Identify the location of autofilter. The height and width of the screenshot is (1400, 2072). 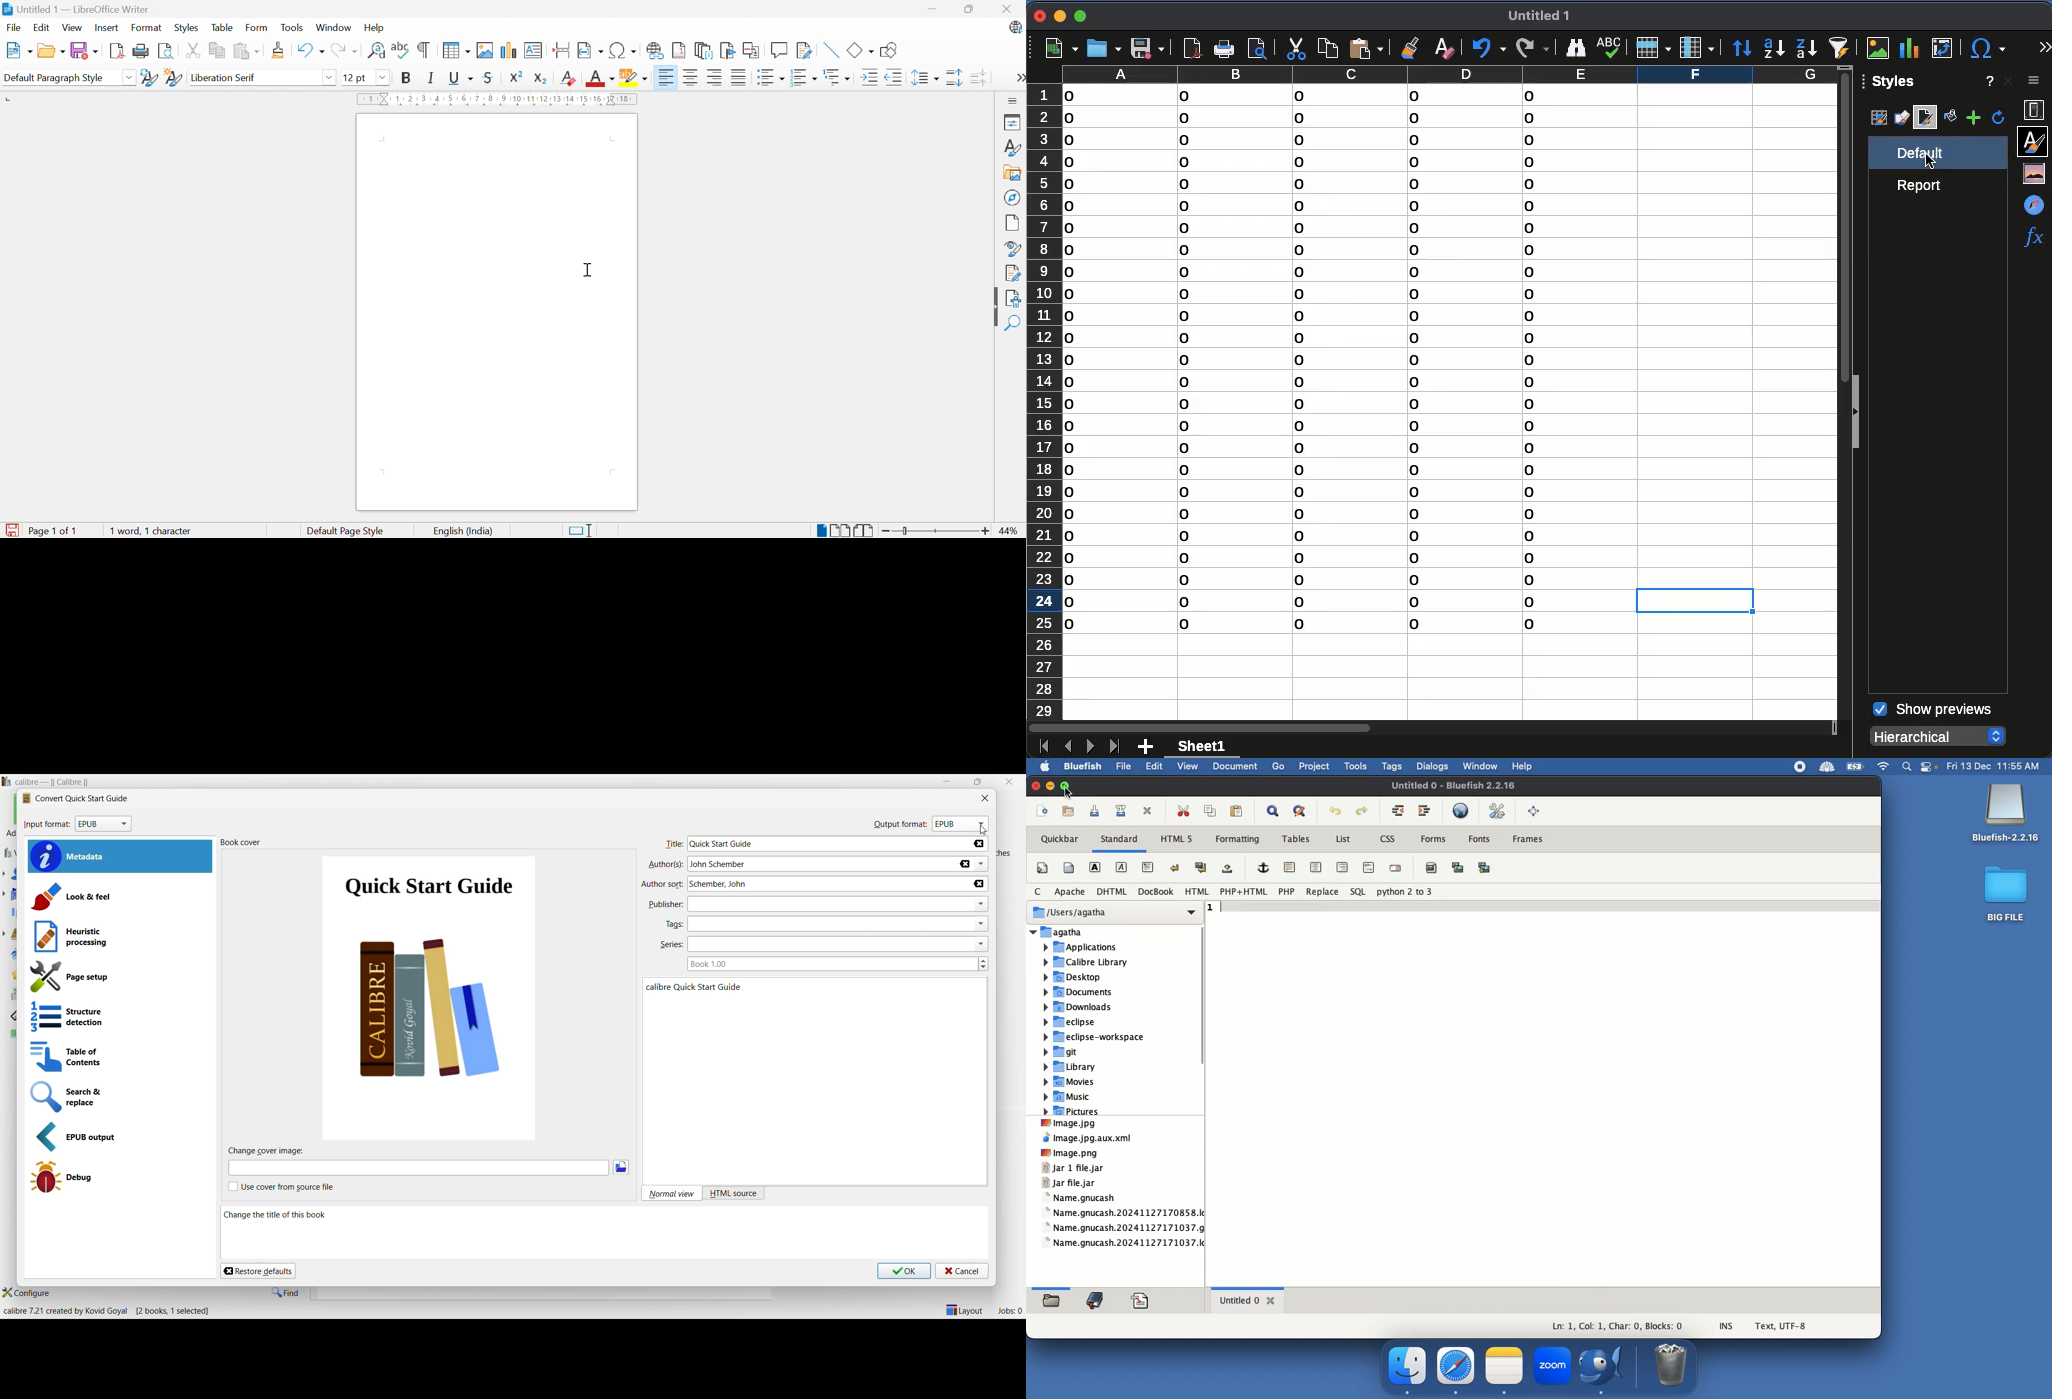
(1840, 46).